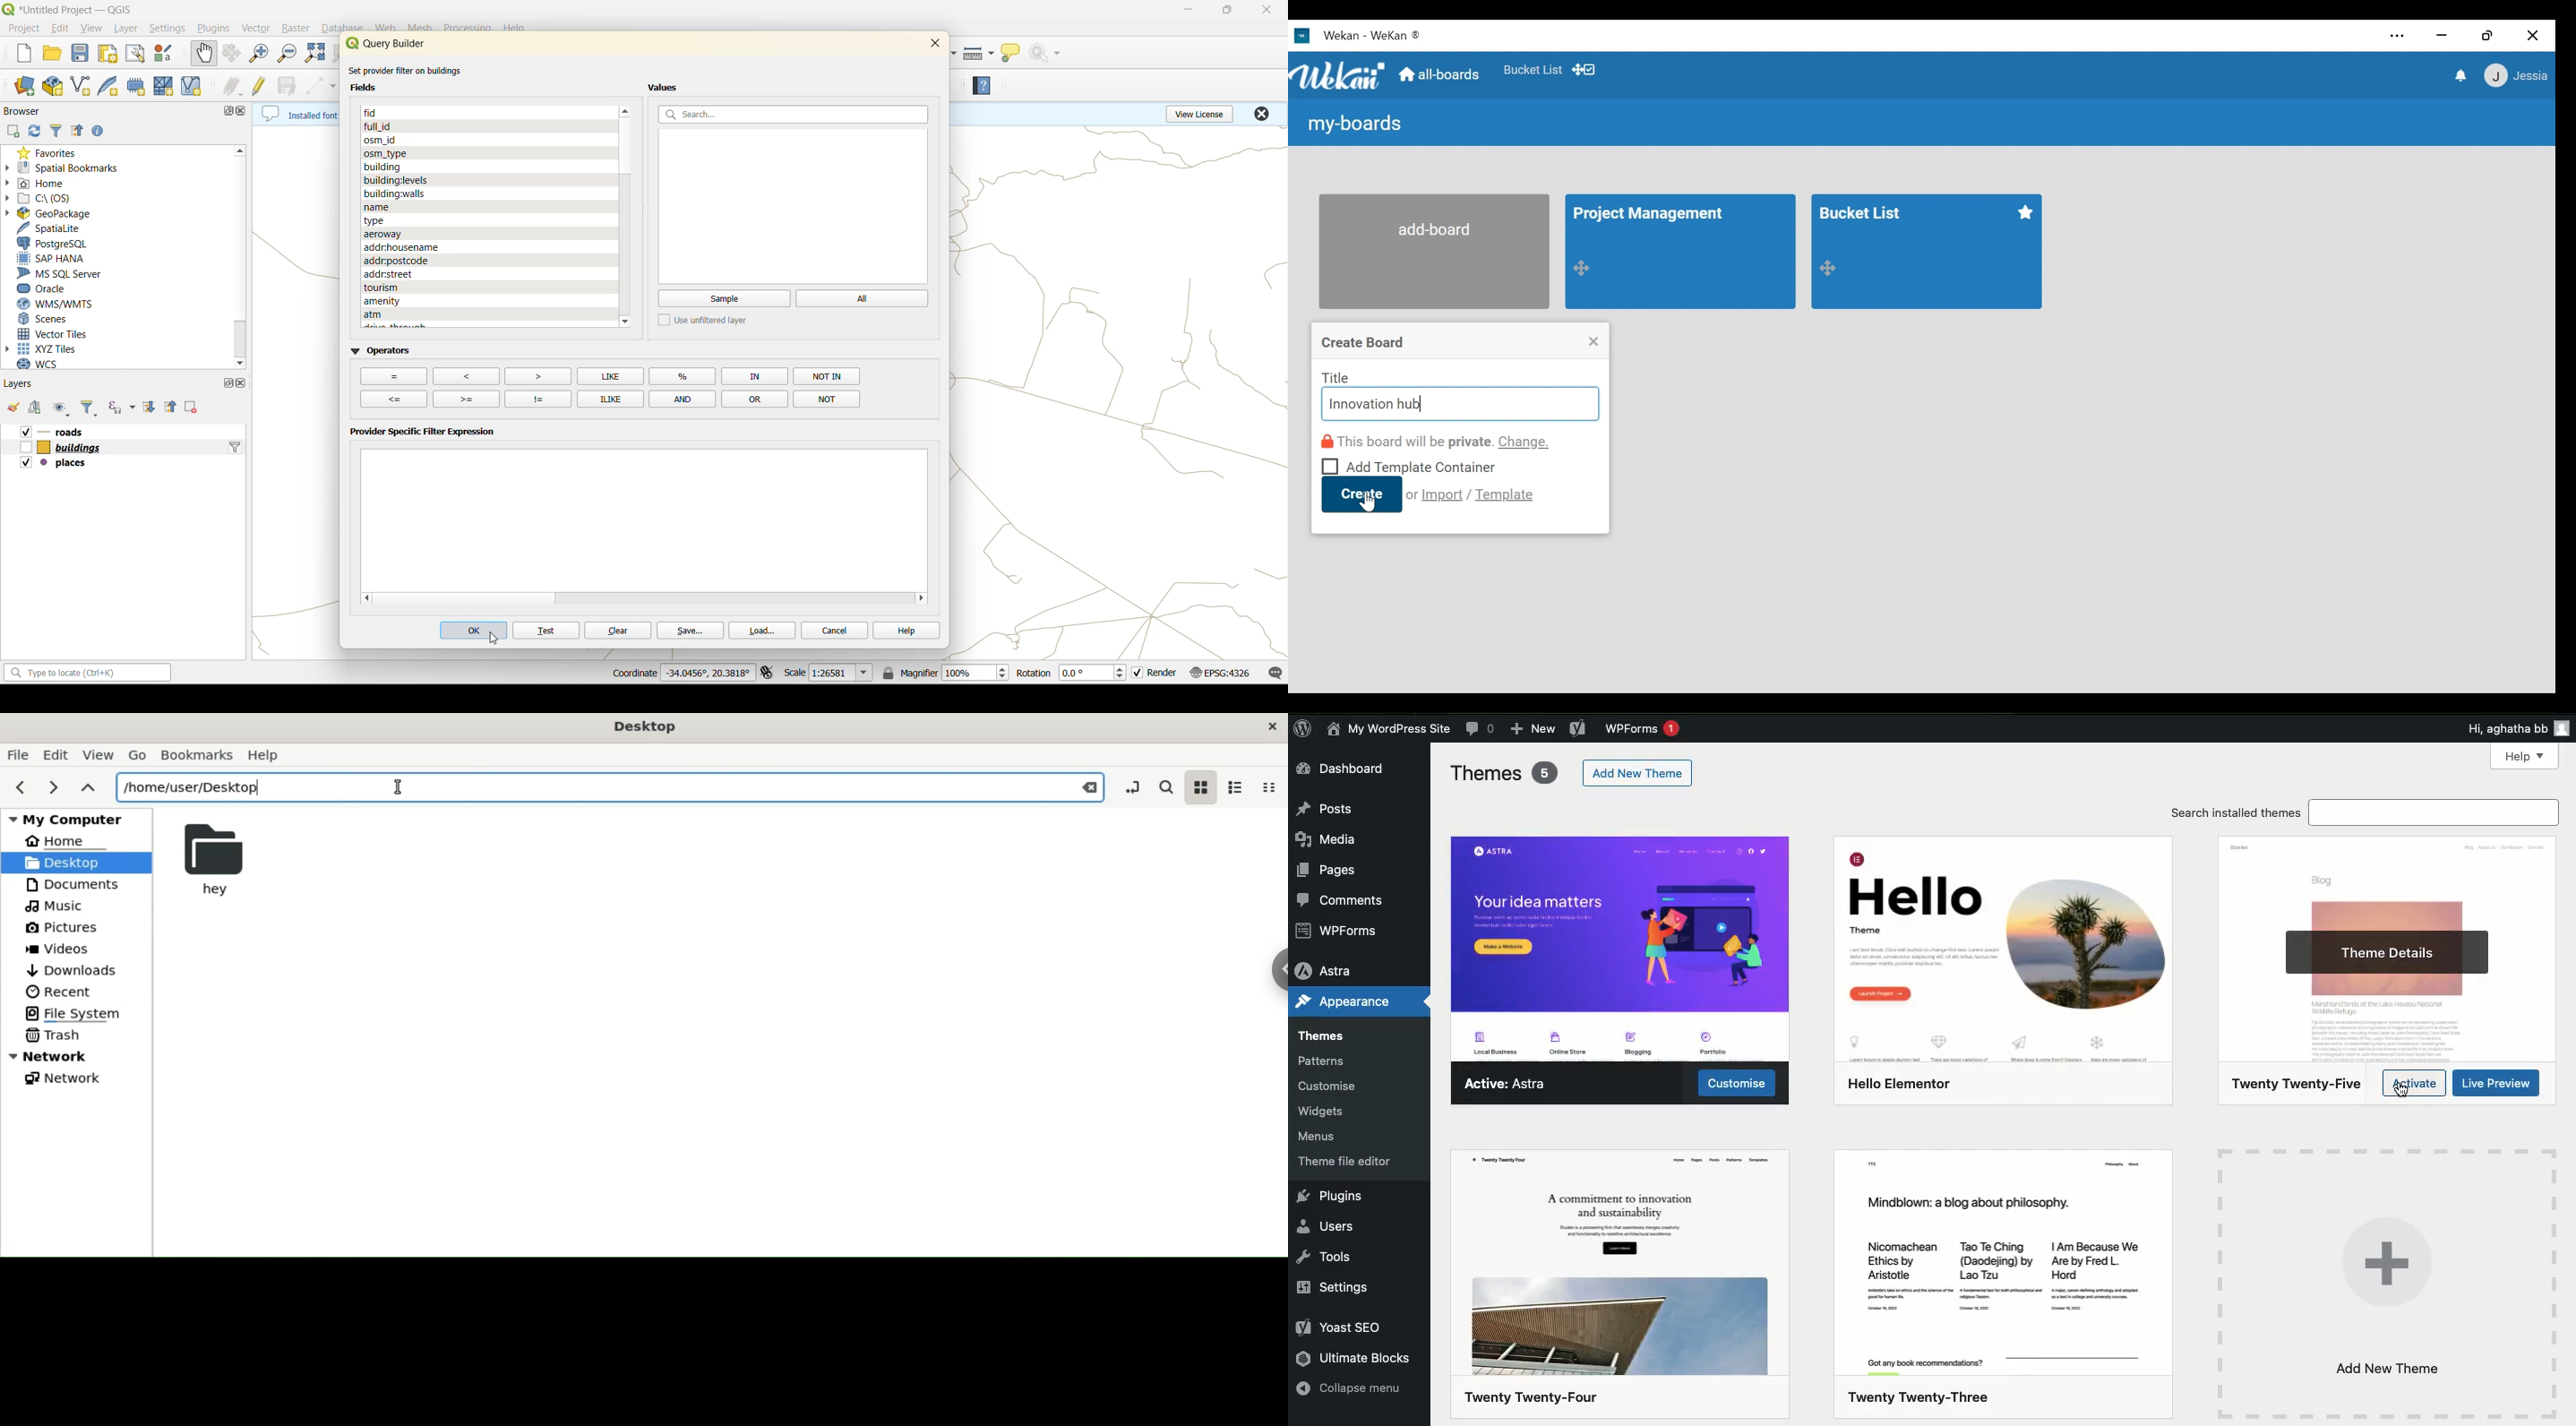 The height and width of the screenshot is (1428, 2576). I want to click on Theme, so click(2000, 971).